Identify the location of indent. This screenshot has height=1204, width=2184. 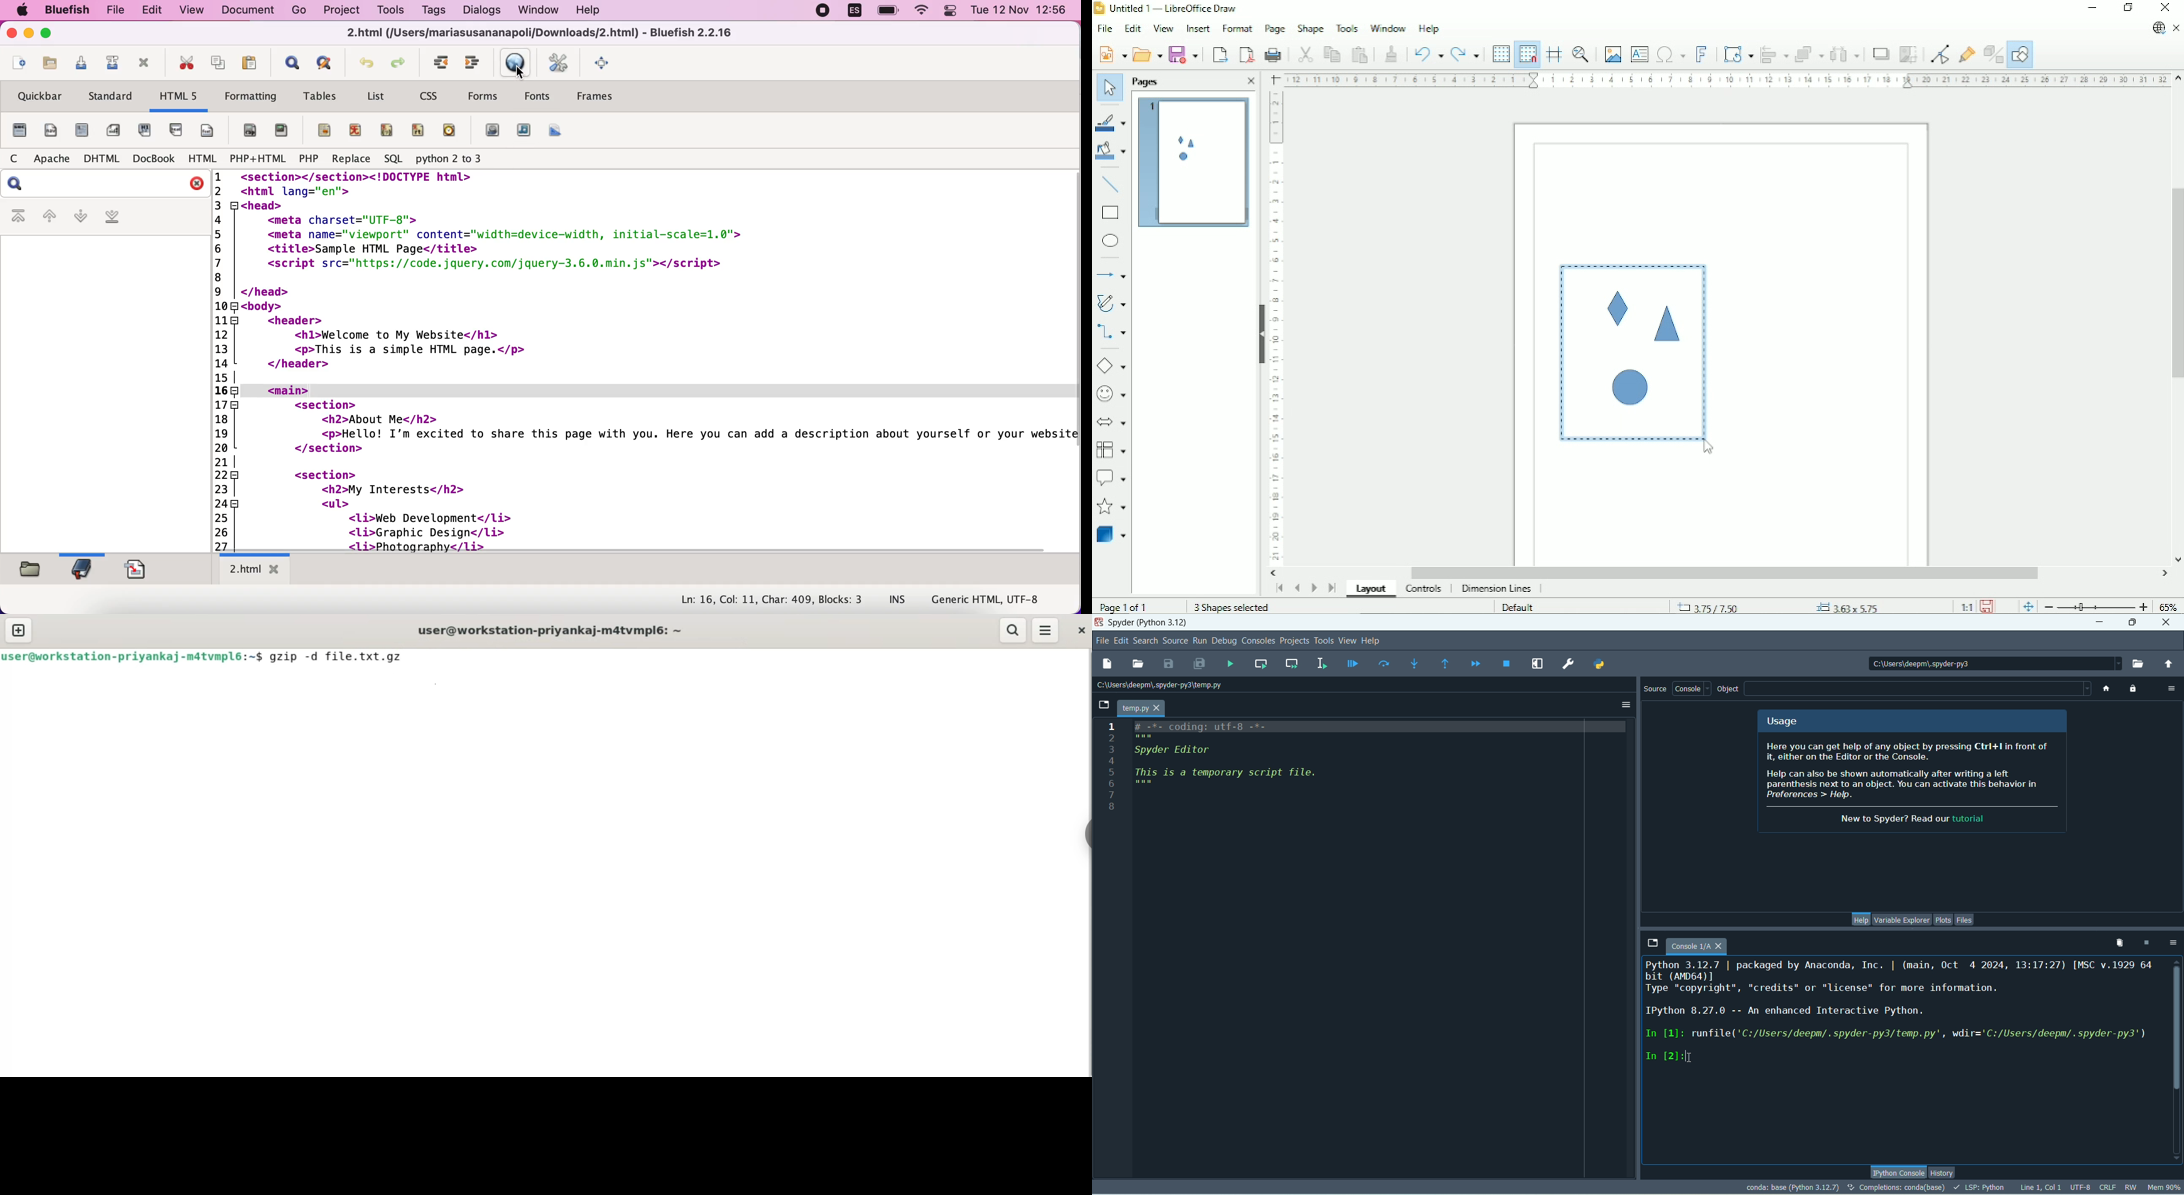
(439, 63).